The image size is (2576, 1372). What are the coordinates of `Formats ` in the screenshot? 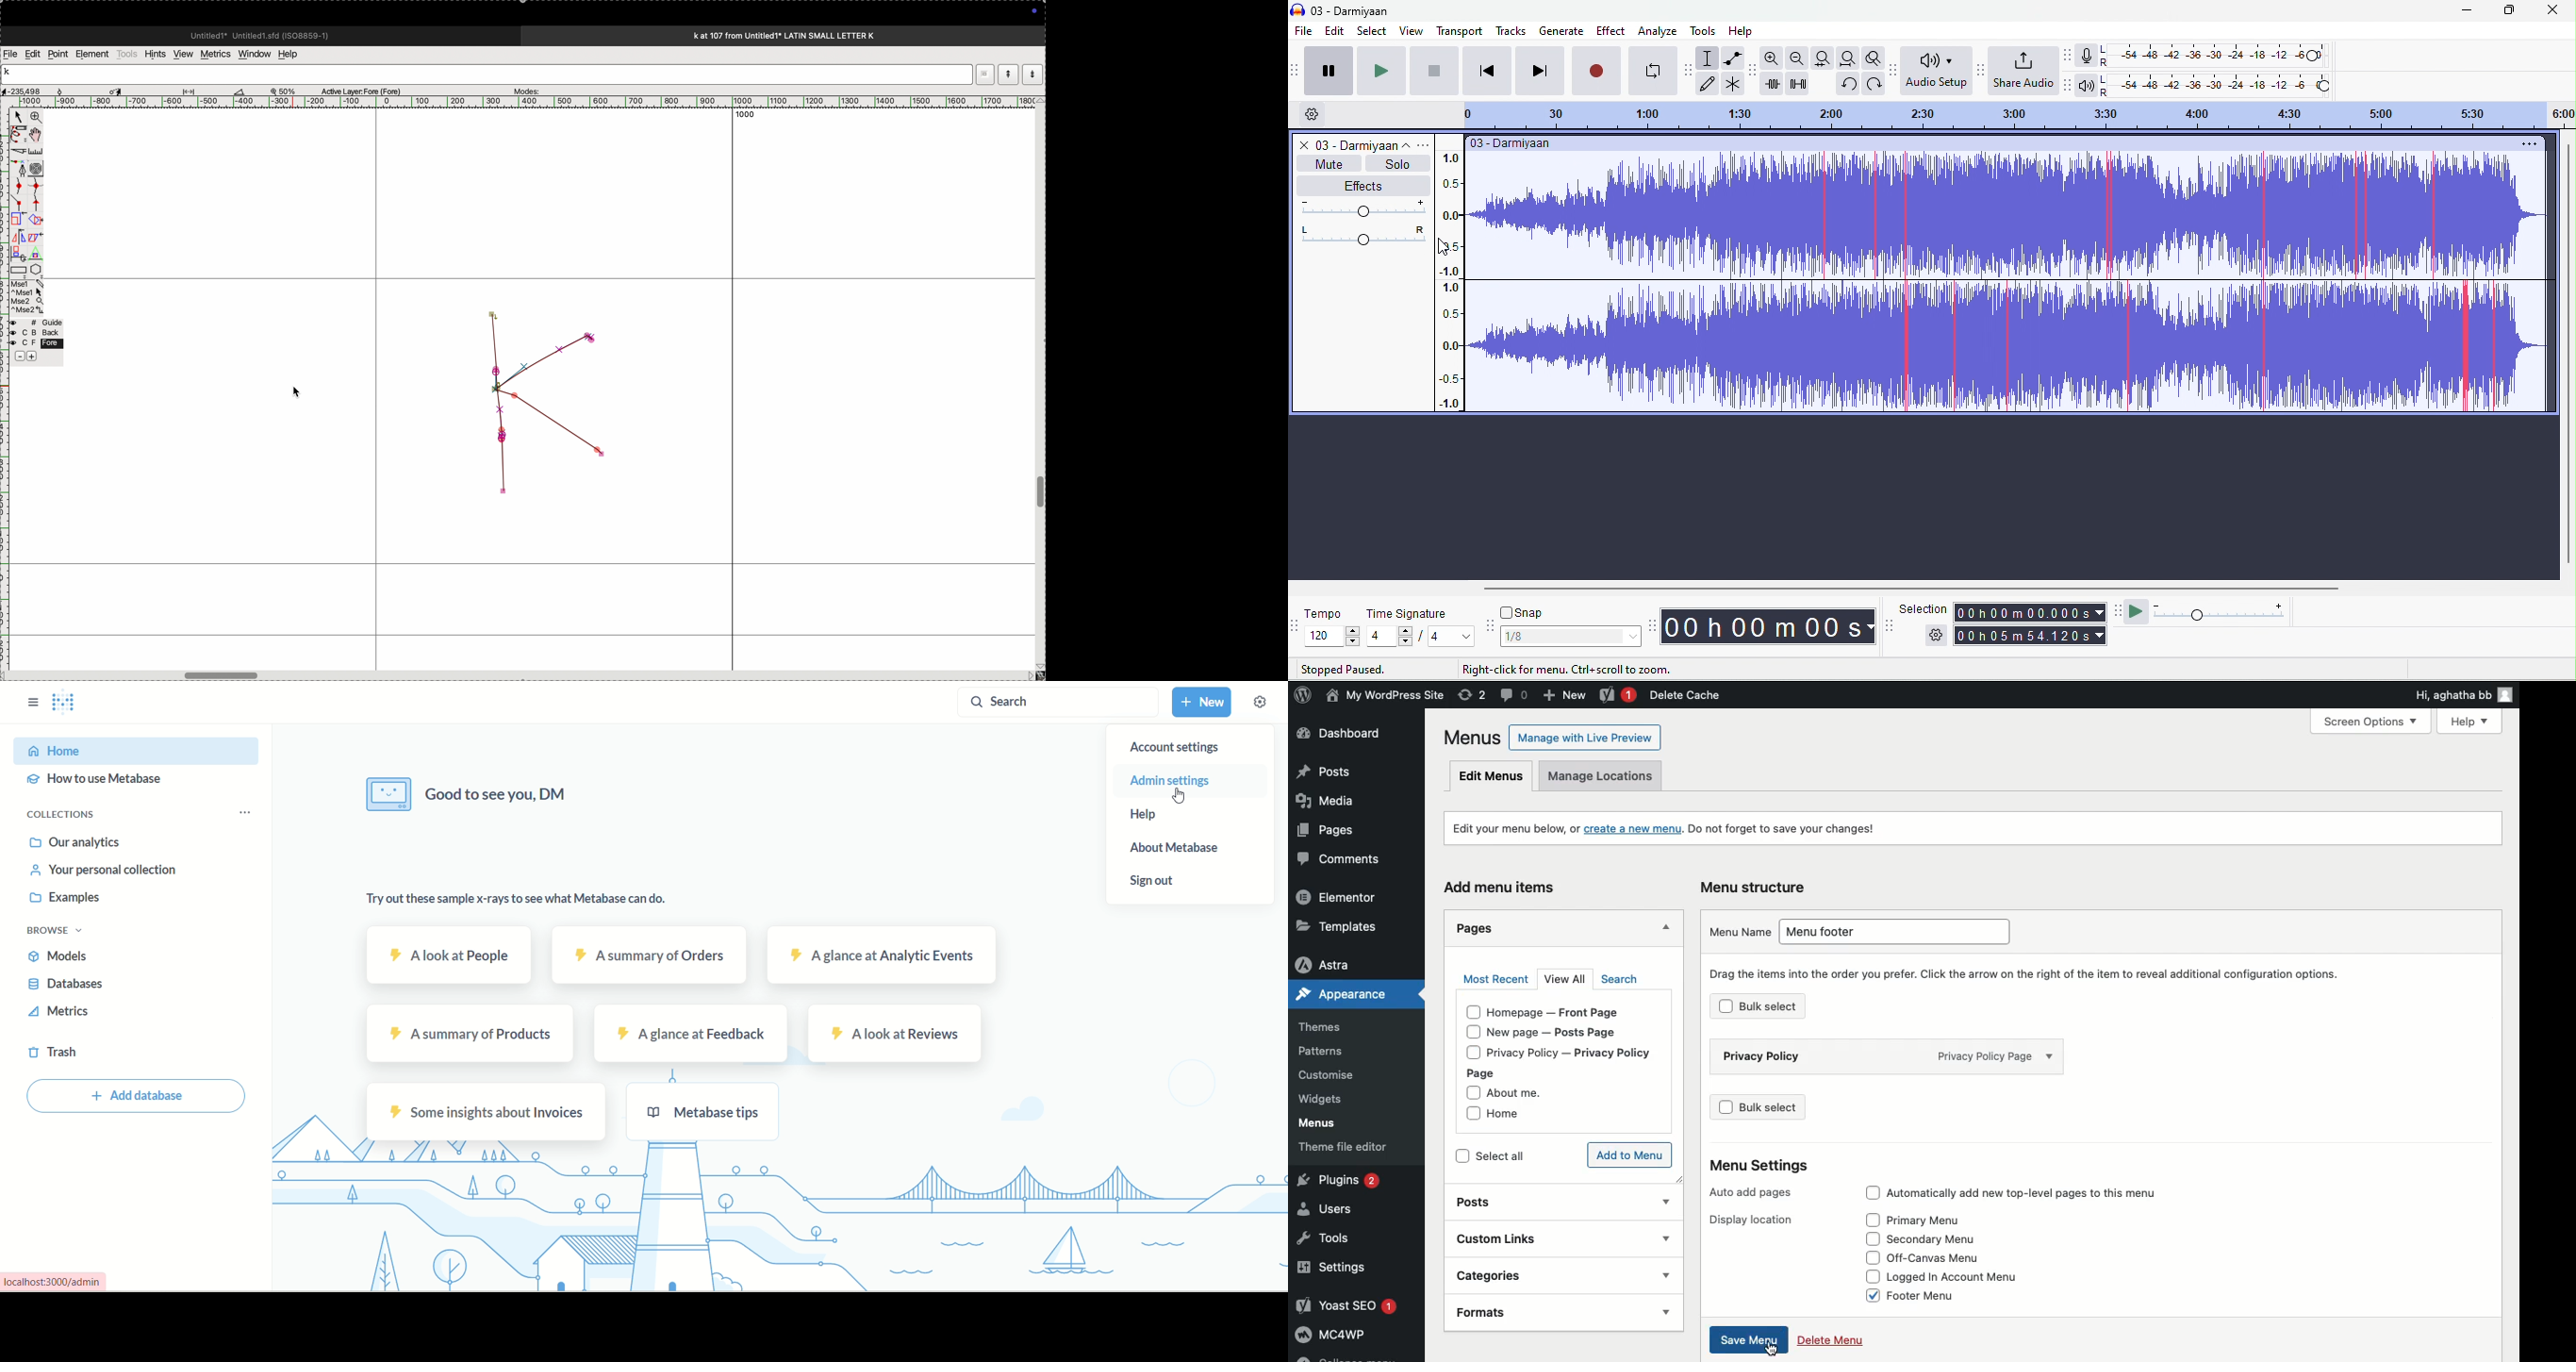 It's located at (1537, 1312).